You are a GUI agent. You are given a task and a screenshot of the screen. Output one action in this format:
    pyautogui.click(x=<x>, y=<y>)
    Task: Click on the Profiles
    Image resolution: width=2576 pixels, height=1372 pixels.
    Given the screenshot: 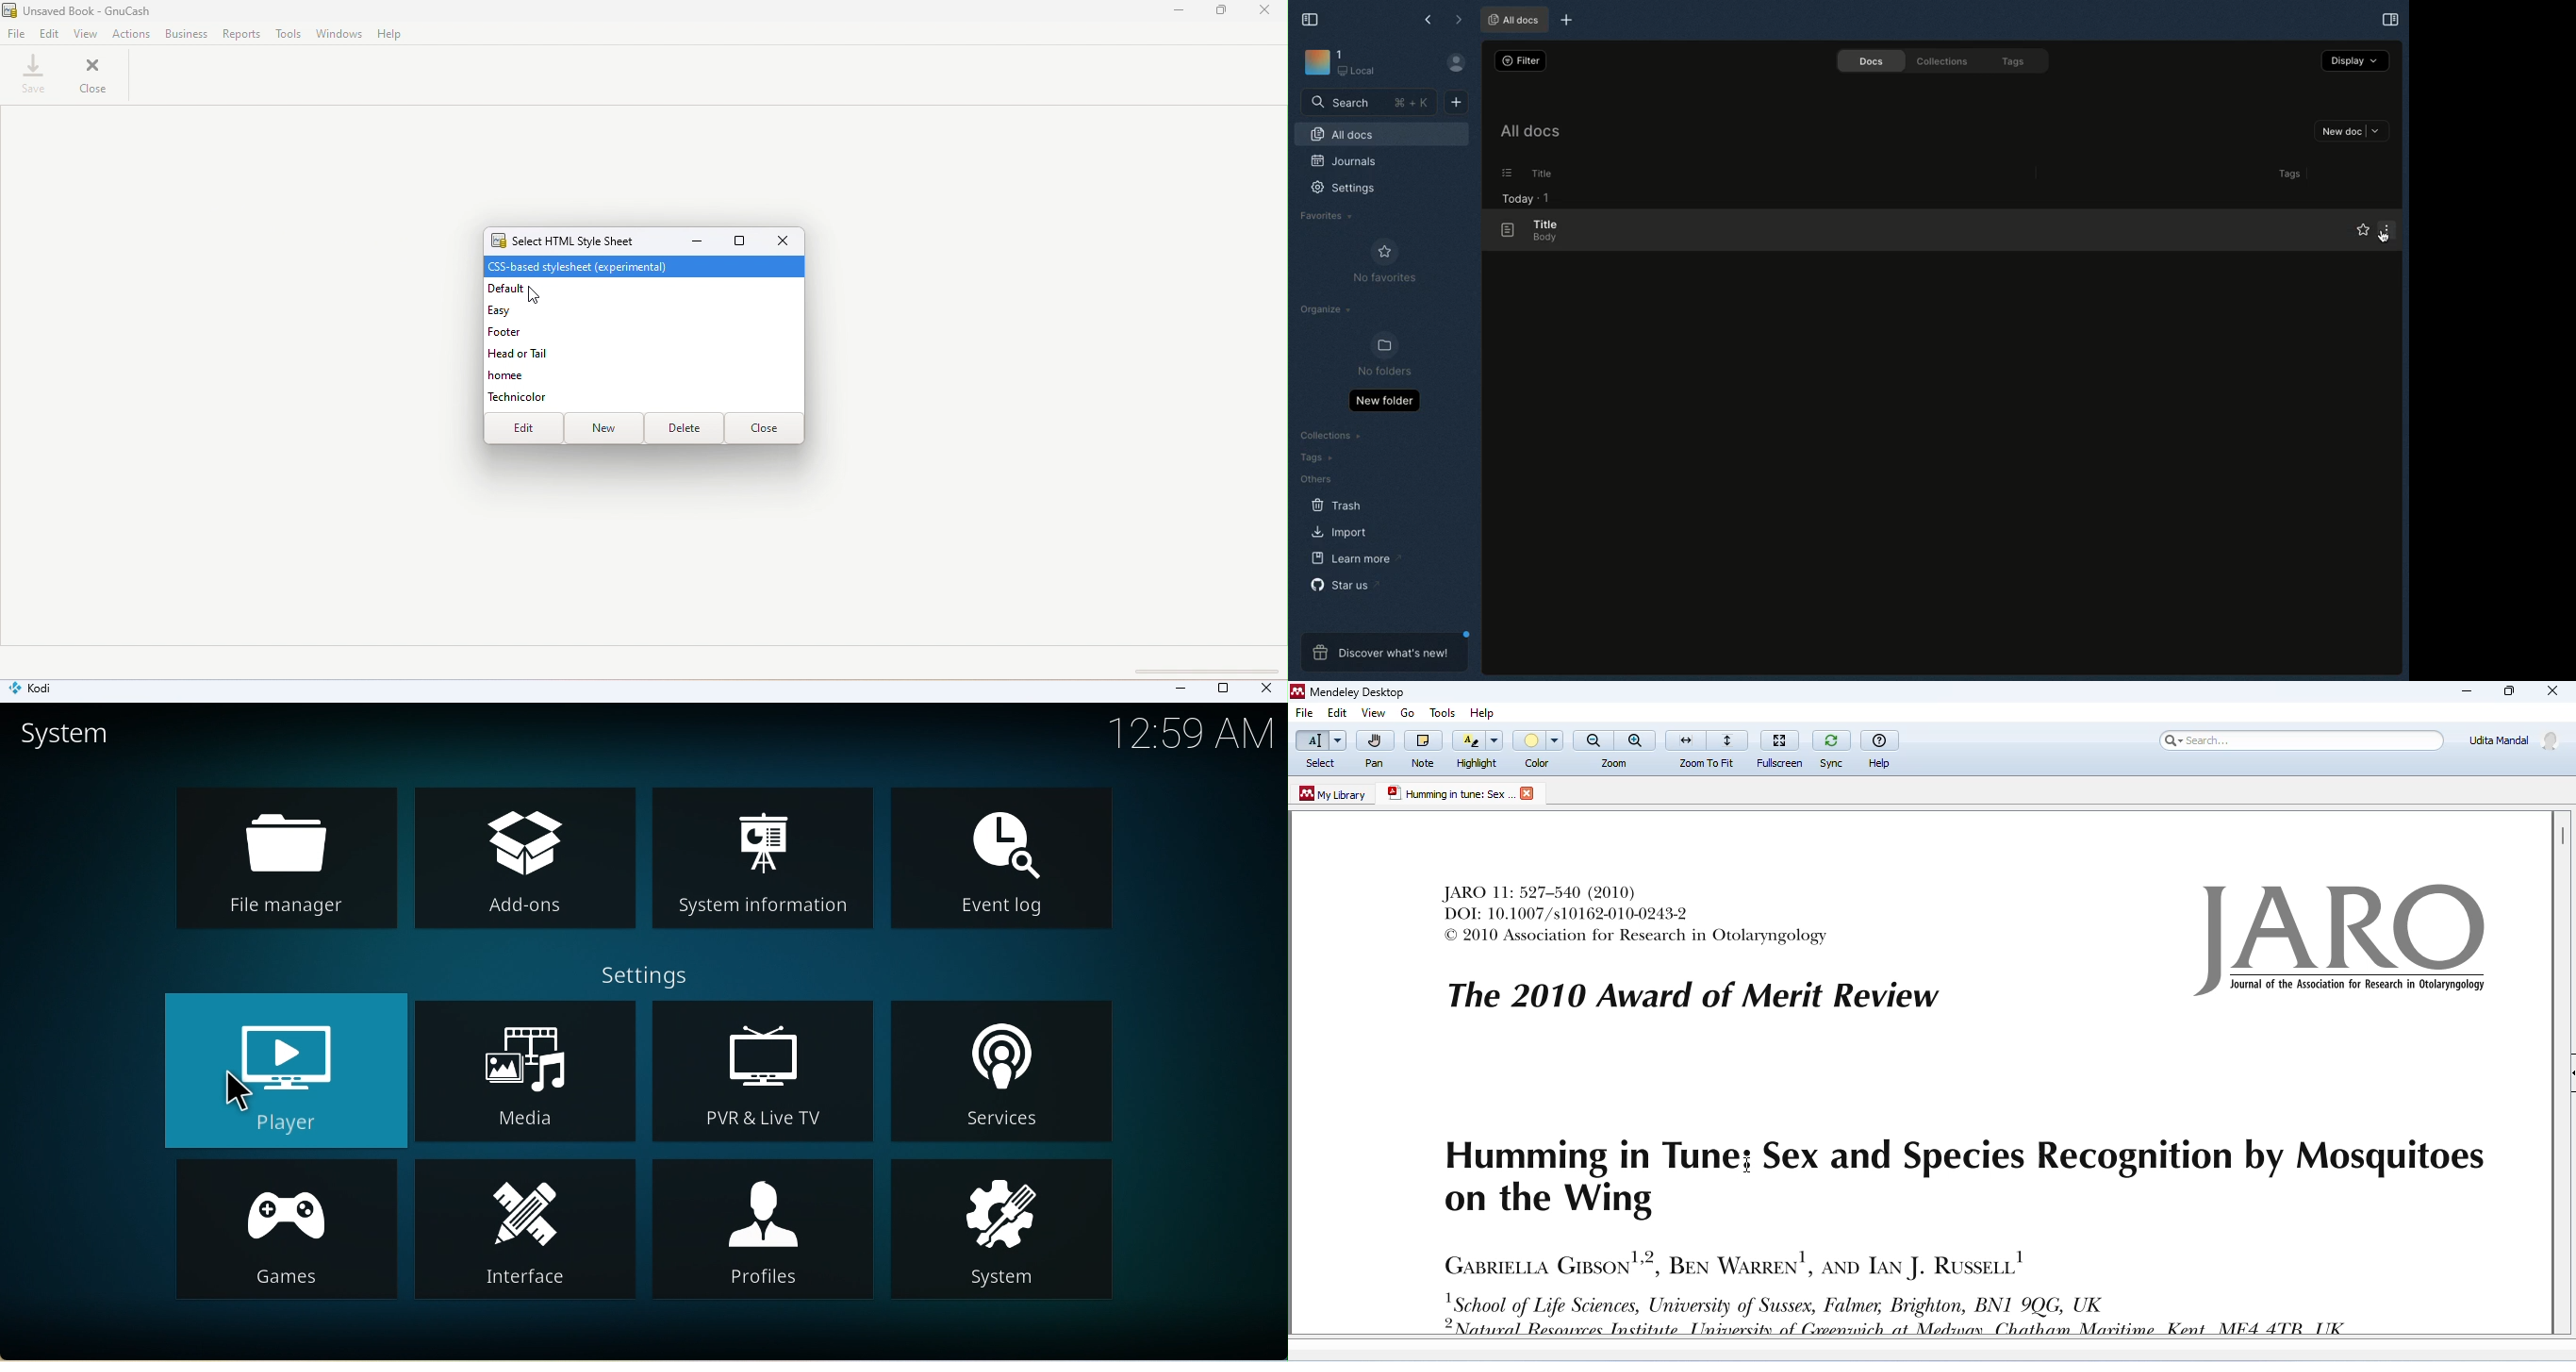 What is the action you would take?
    pyautogui.click(x=767, y=1235)
    